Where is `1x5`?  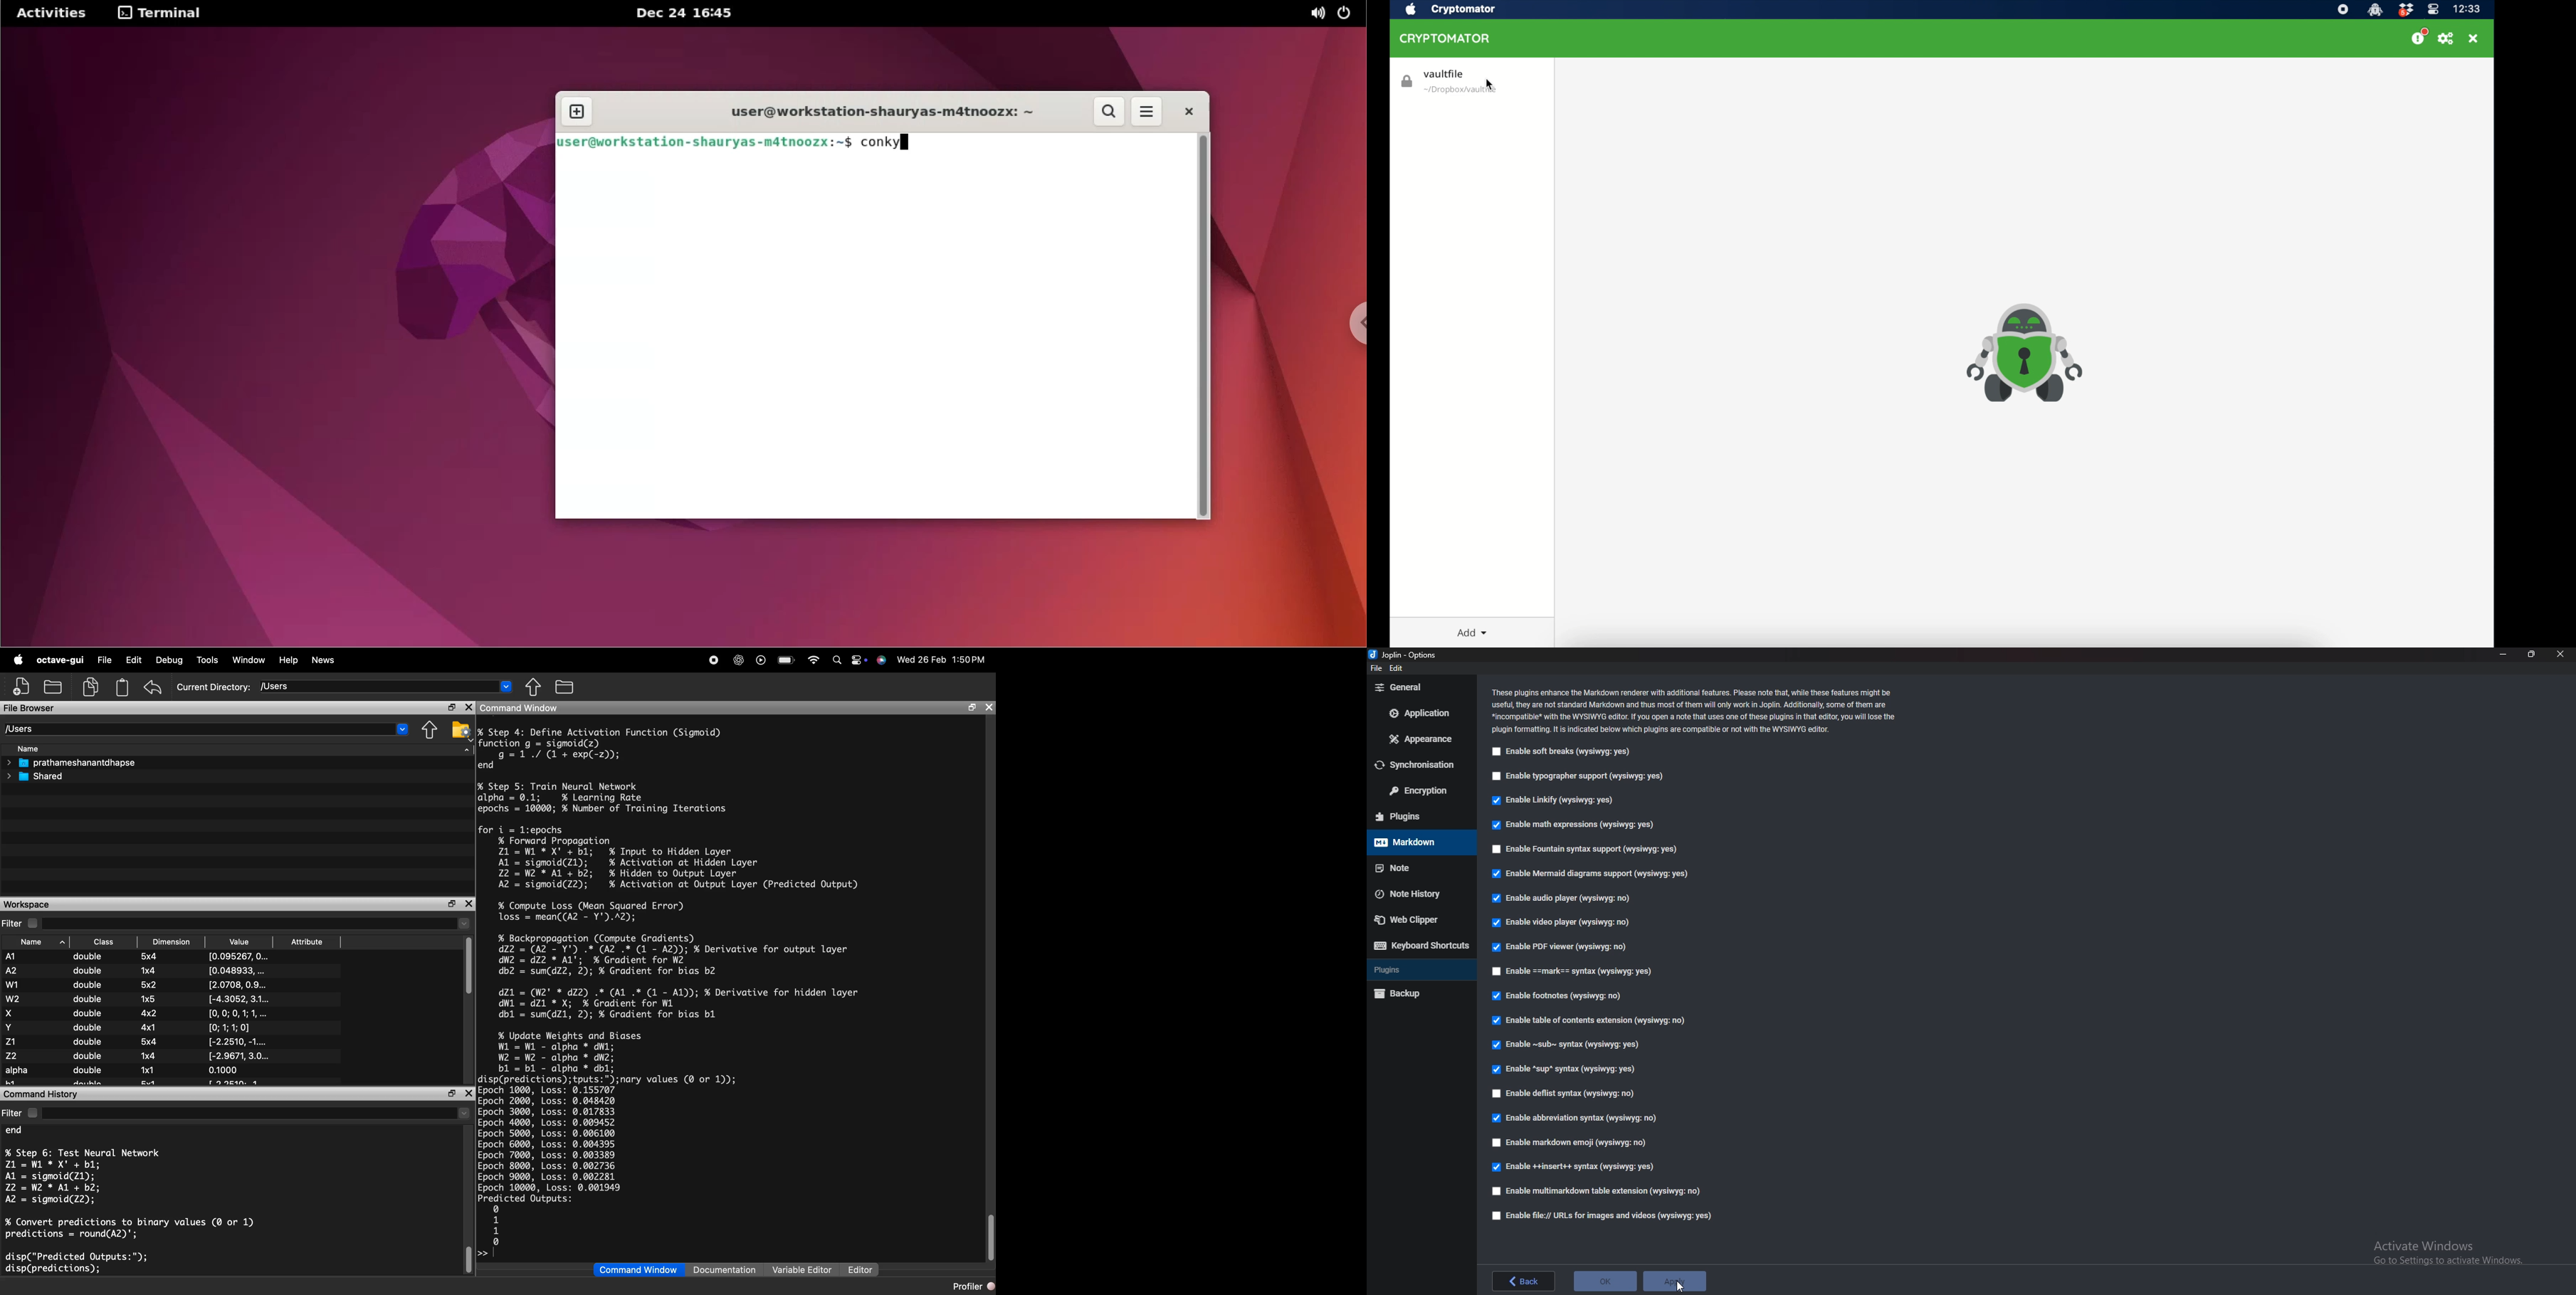
1x5 is located at coordinates (150, 998).